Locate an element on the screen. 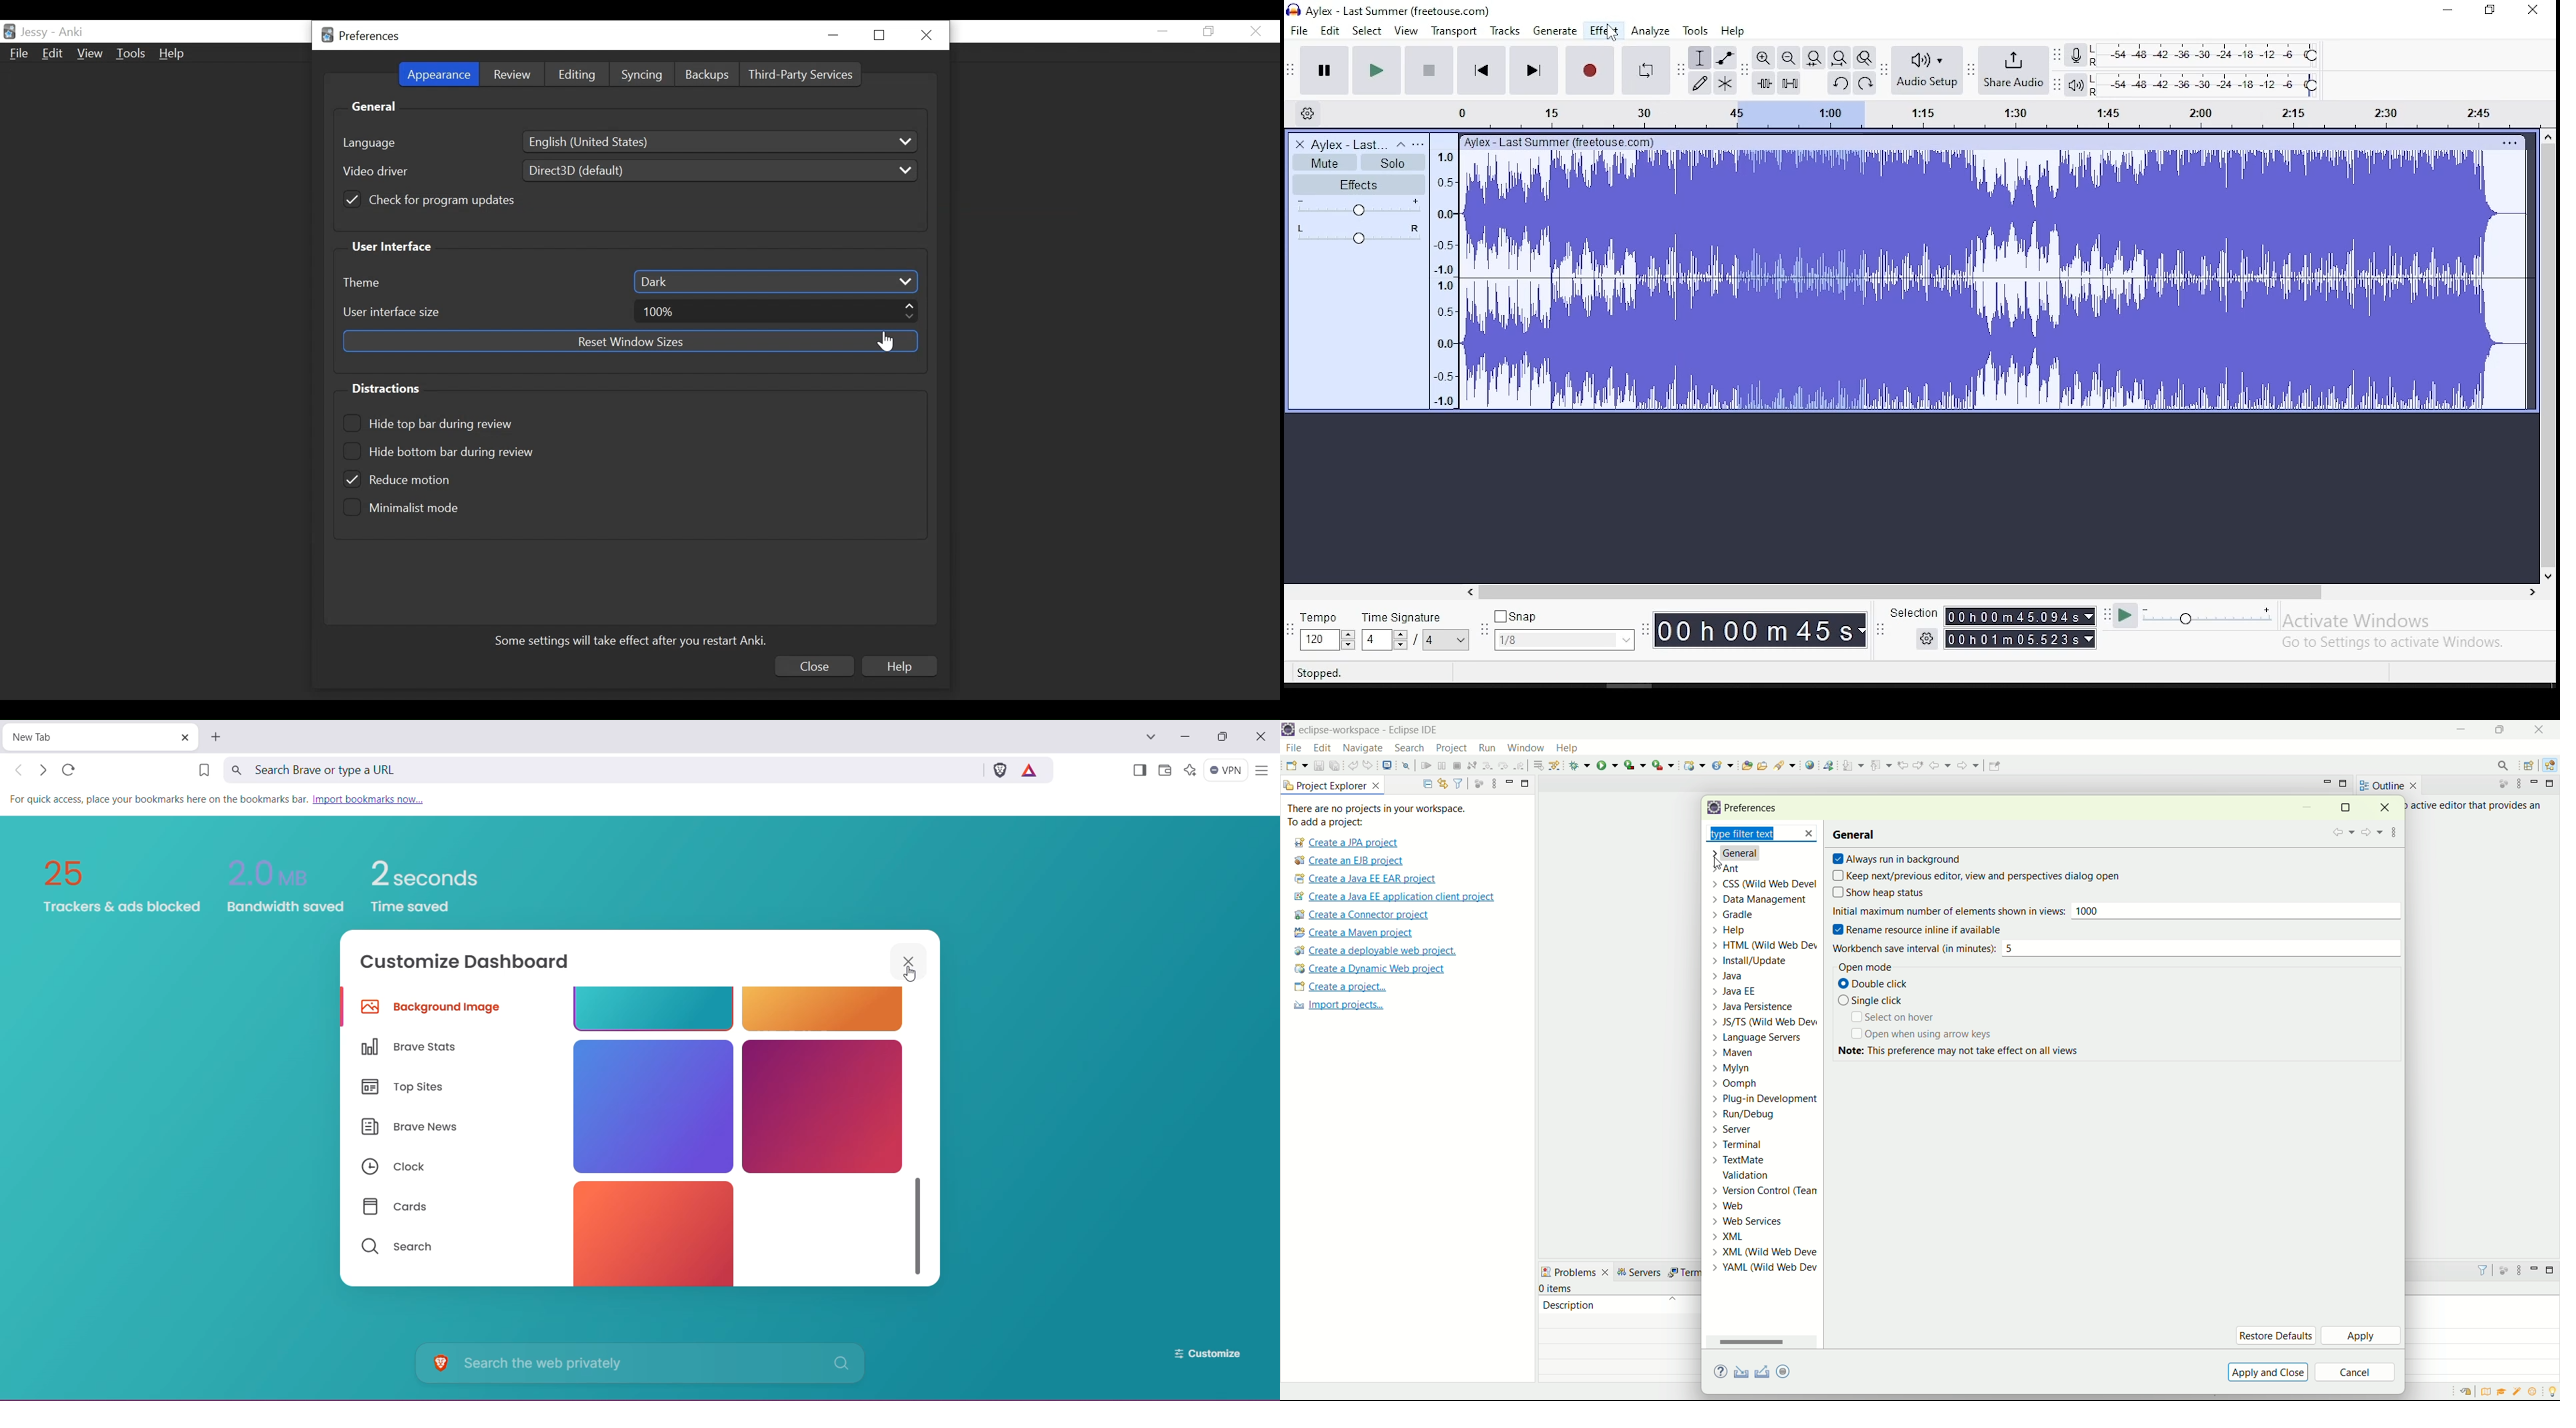  (un)check for program updates is located at coordinates (431, 199).